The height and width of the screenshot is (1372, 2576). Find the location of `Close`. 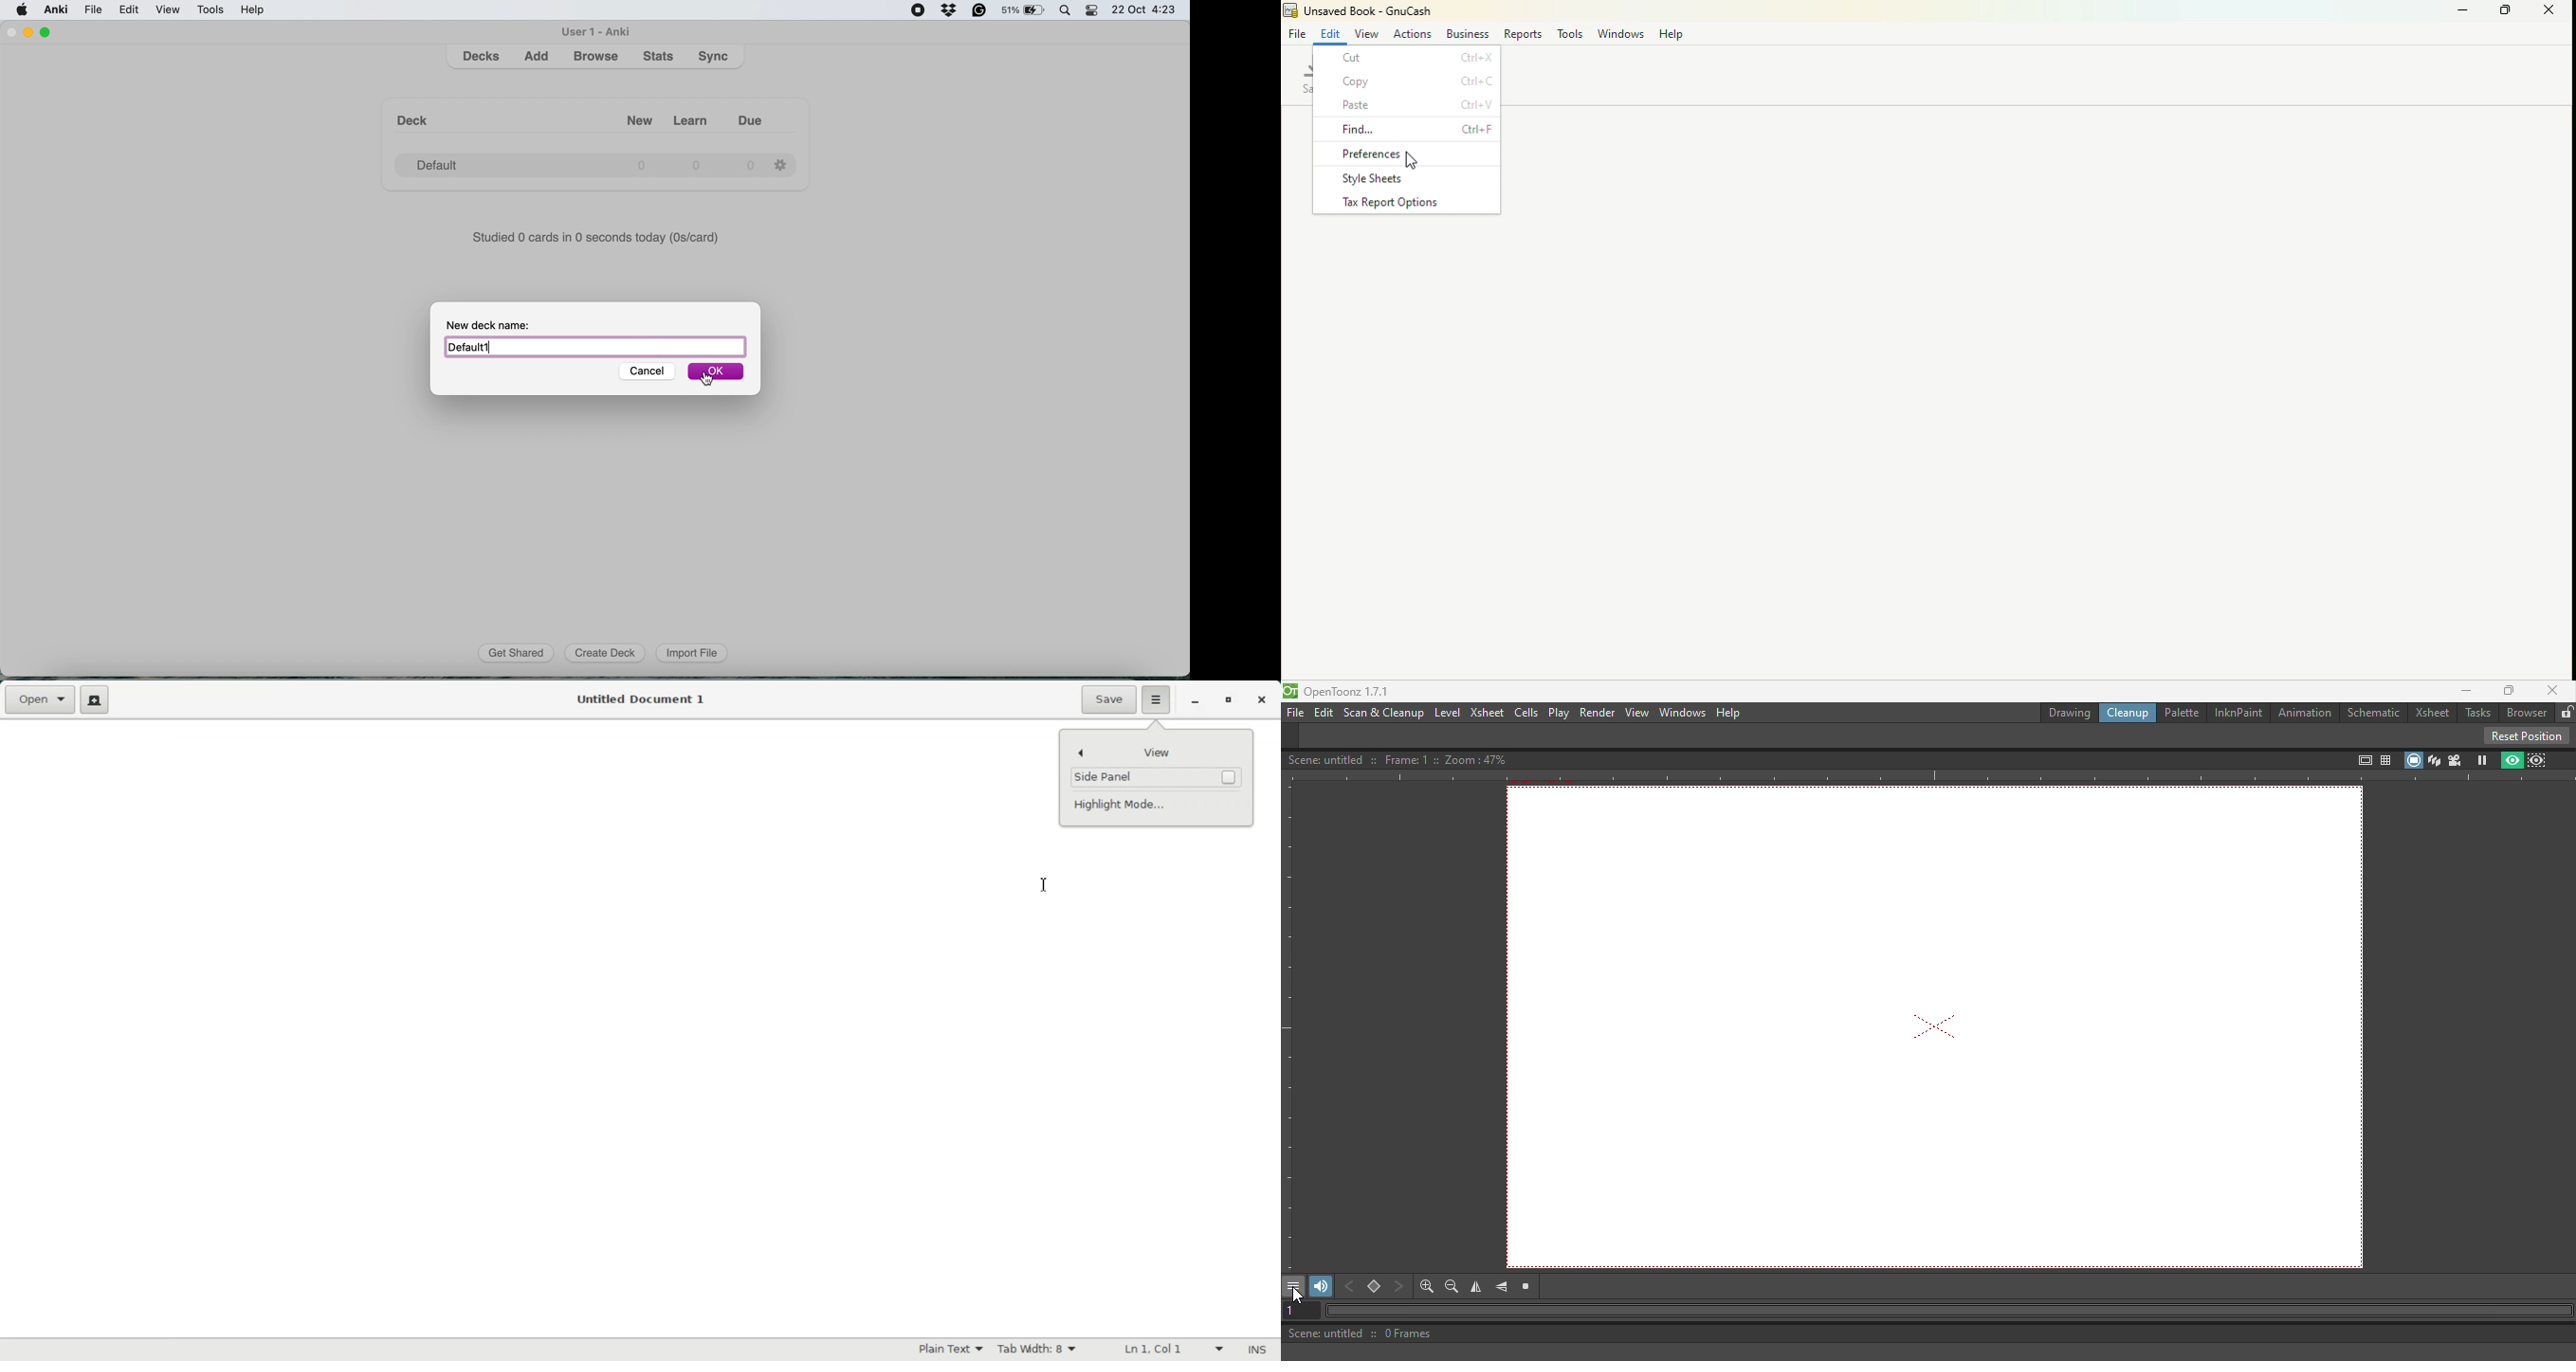

Close is located at coordinates (1261, 701).